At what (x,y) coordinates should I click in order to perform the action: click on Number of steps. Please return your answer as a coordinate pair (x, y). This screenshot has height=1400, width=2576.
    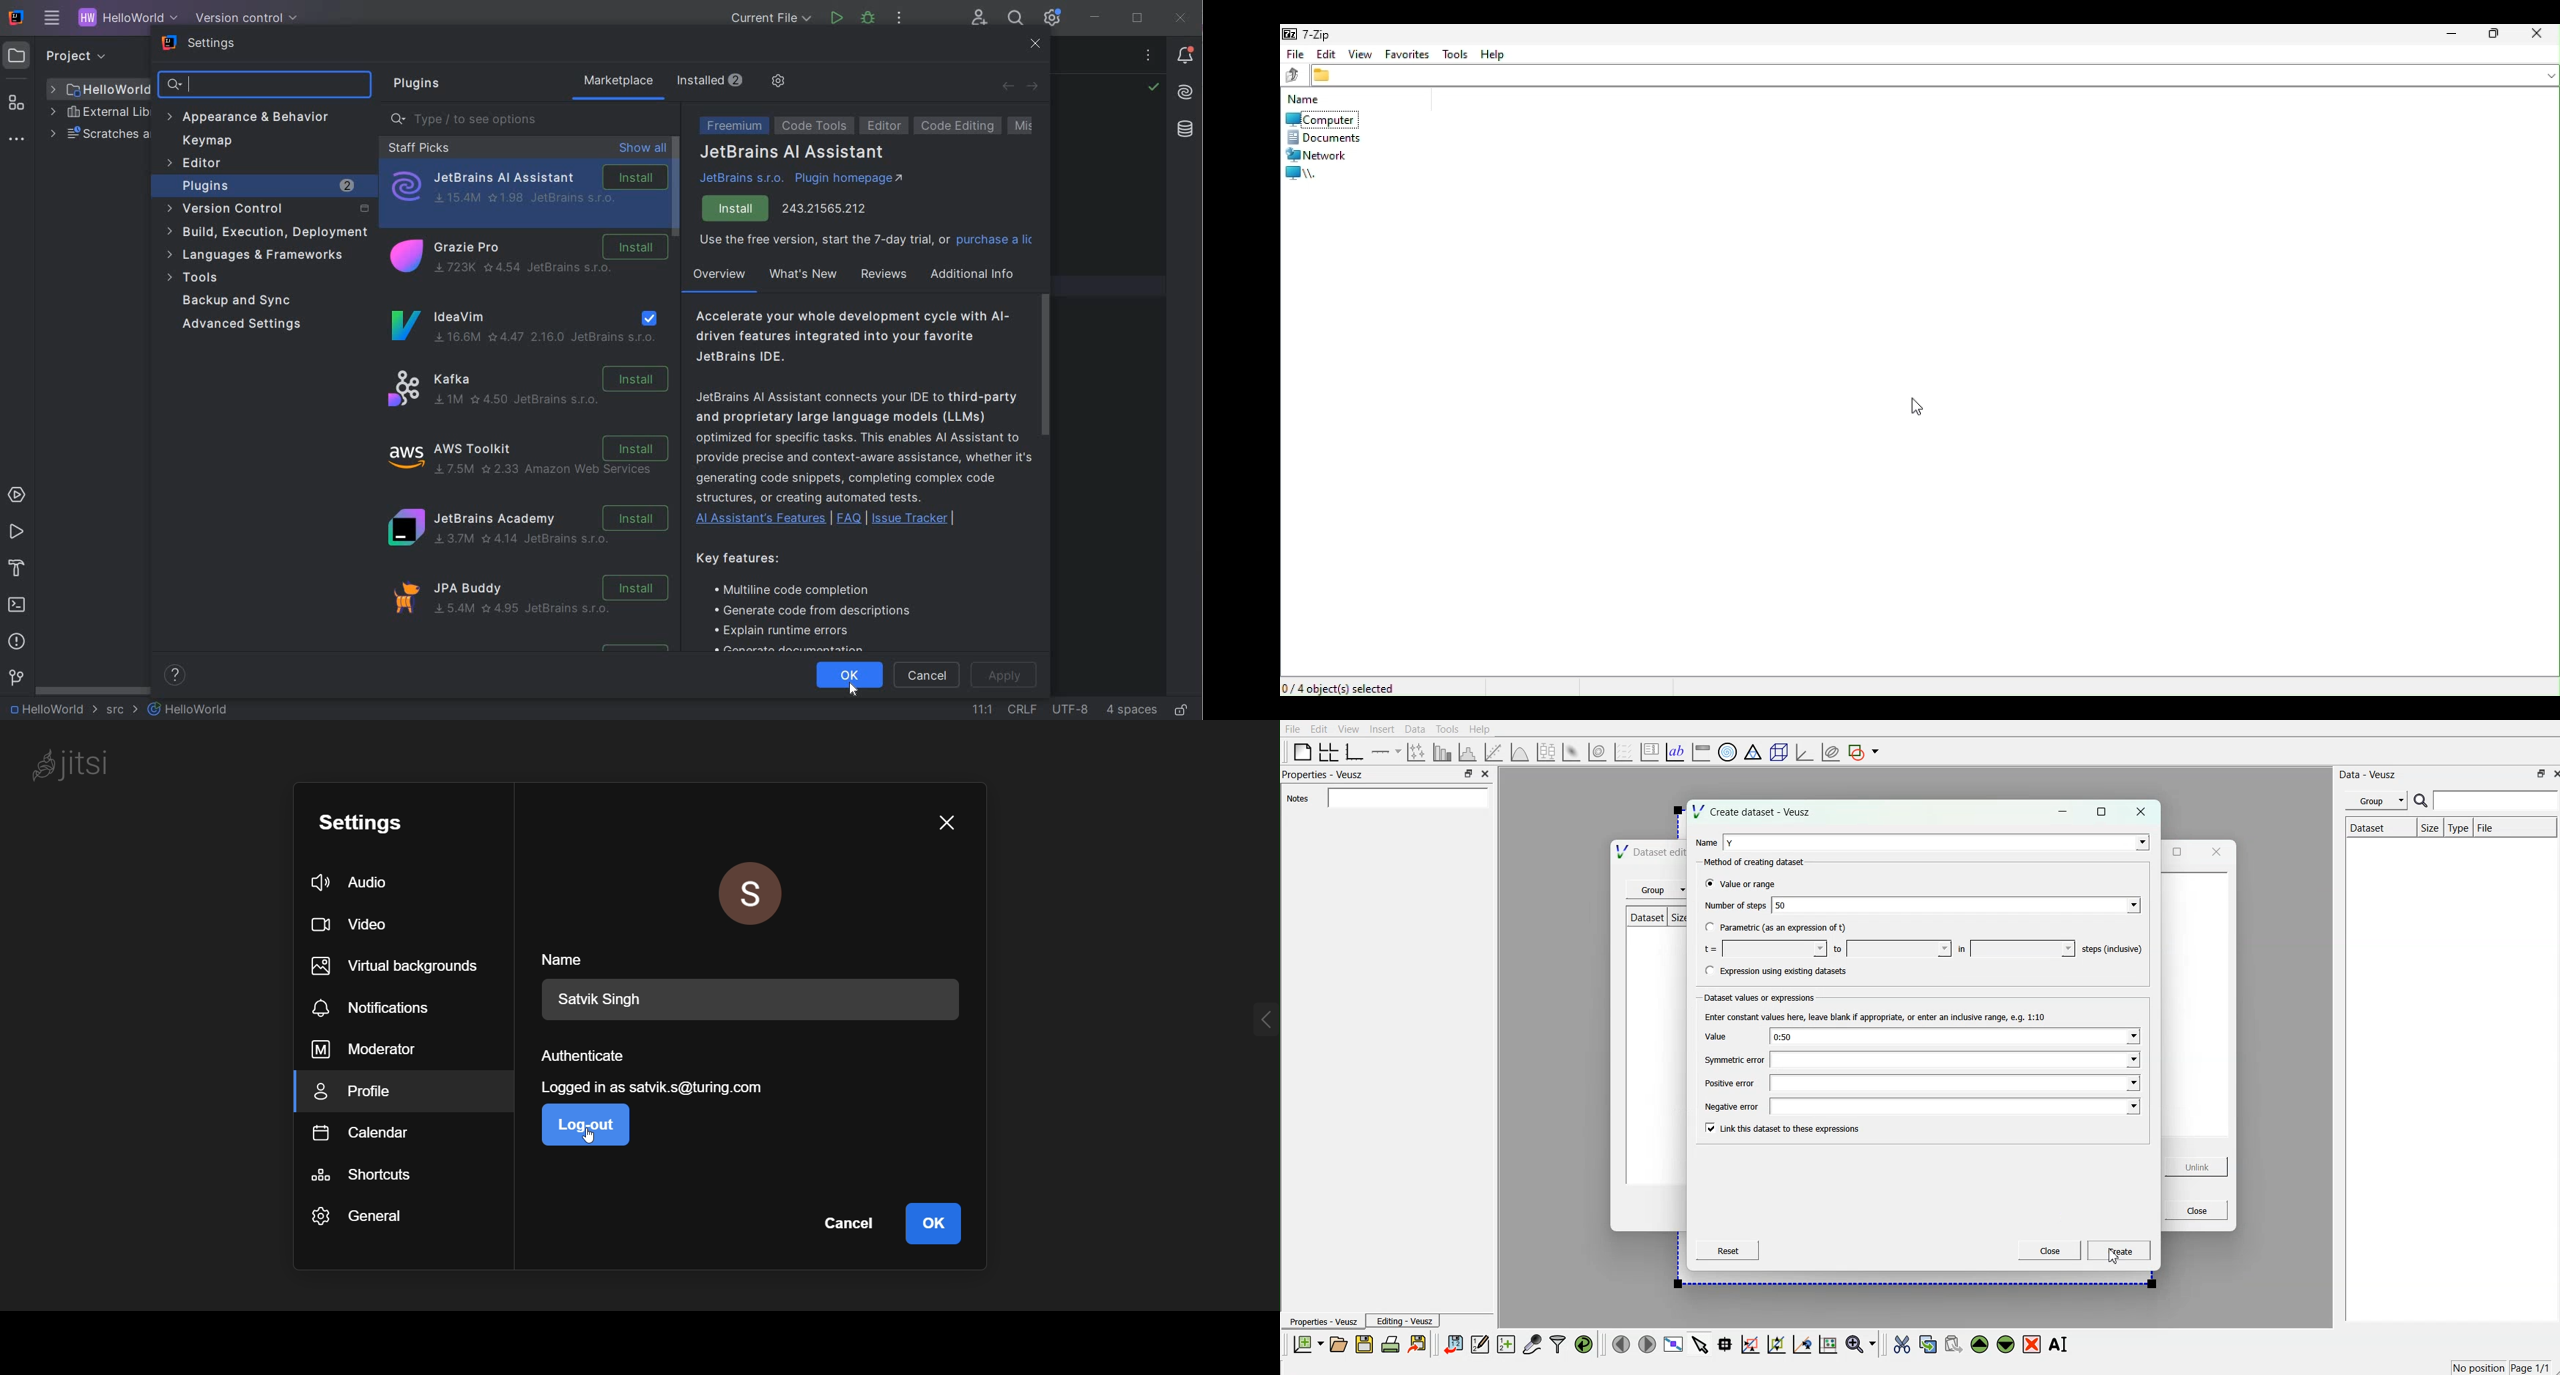
    Looking at the image, I should click on (1733, 907).